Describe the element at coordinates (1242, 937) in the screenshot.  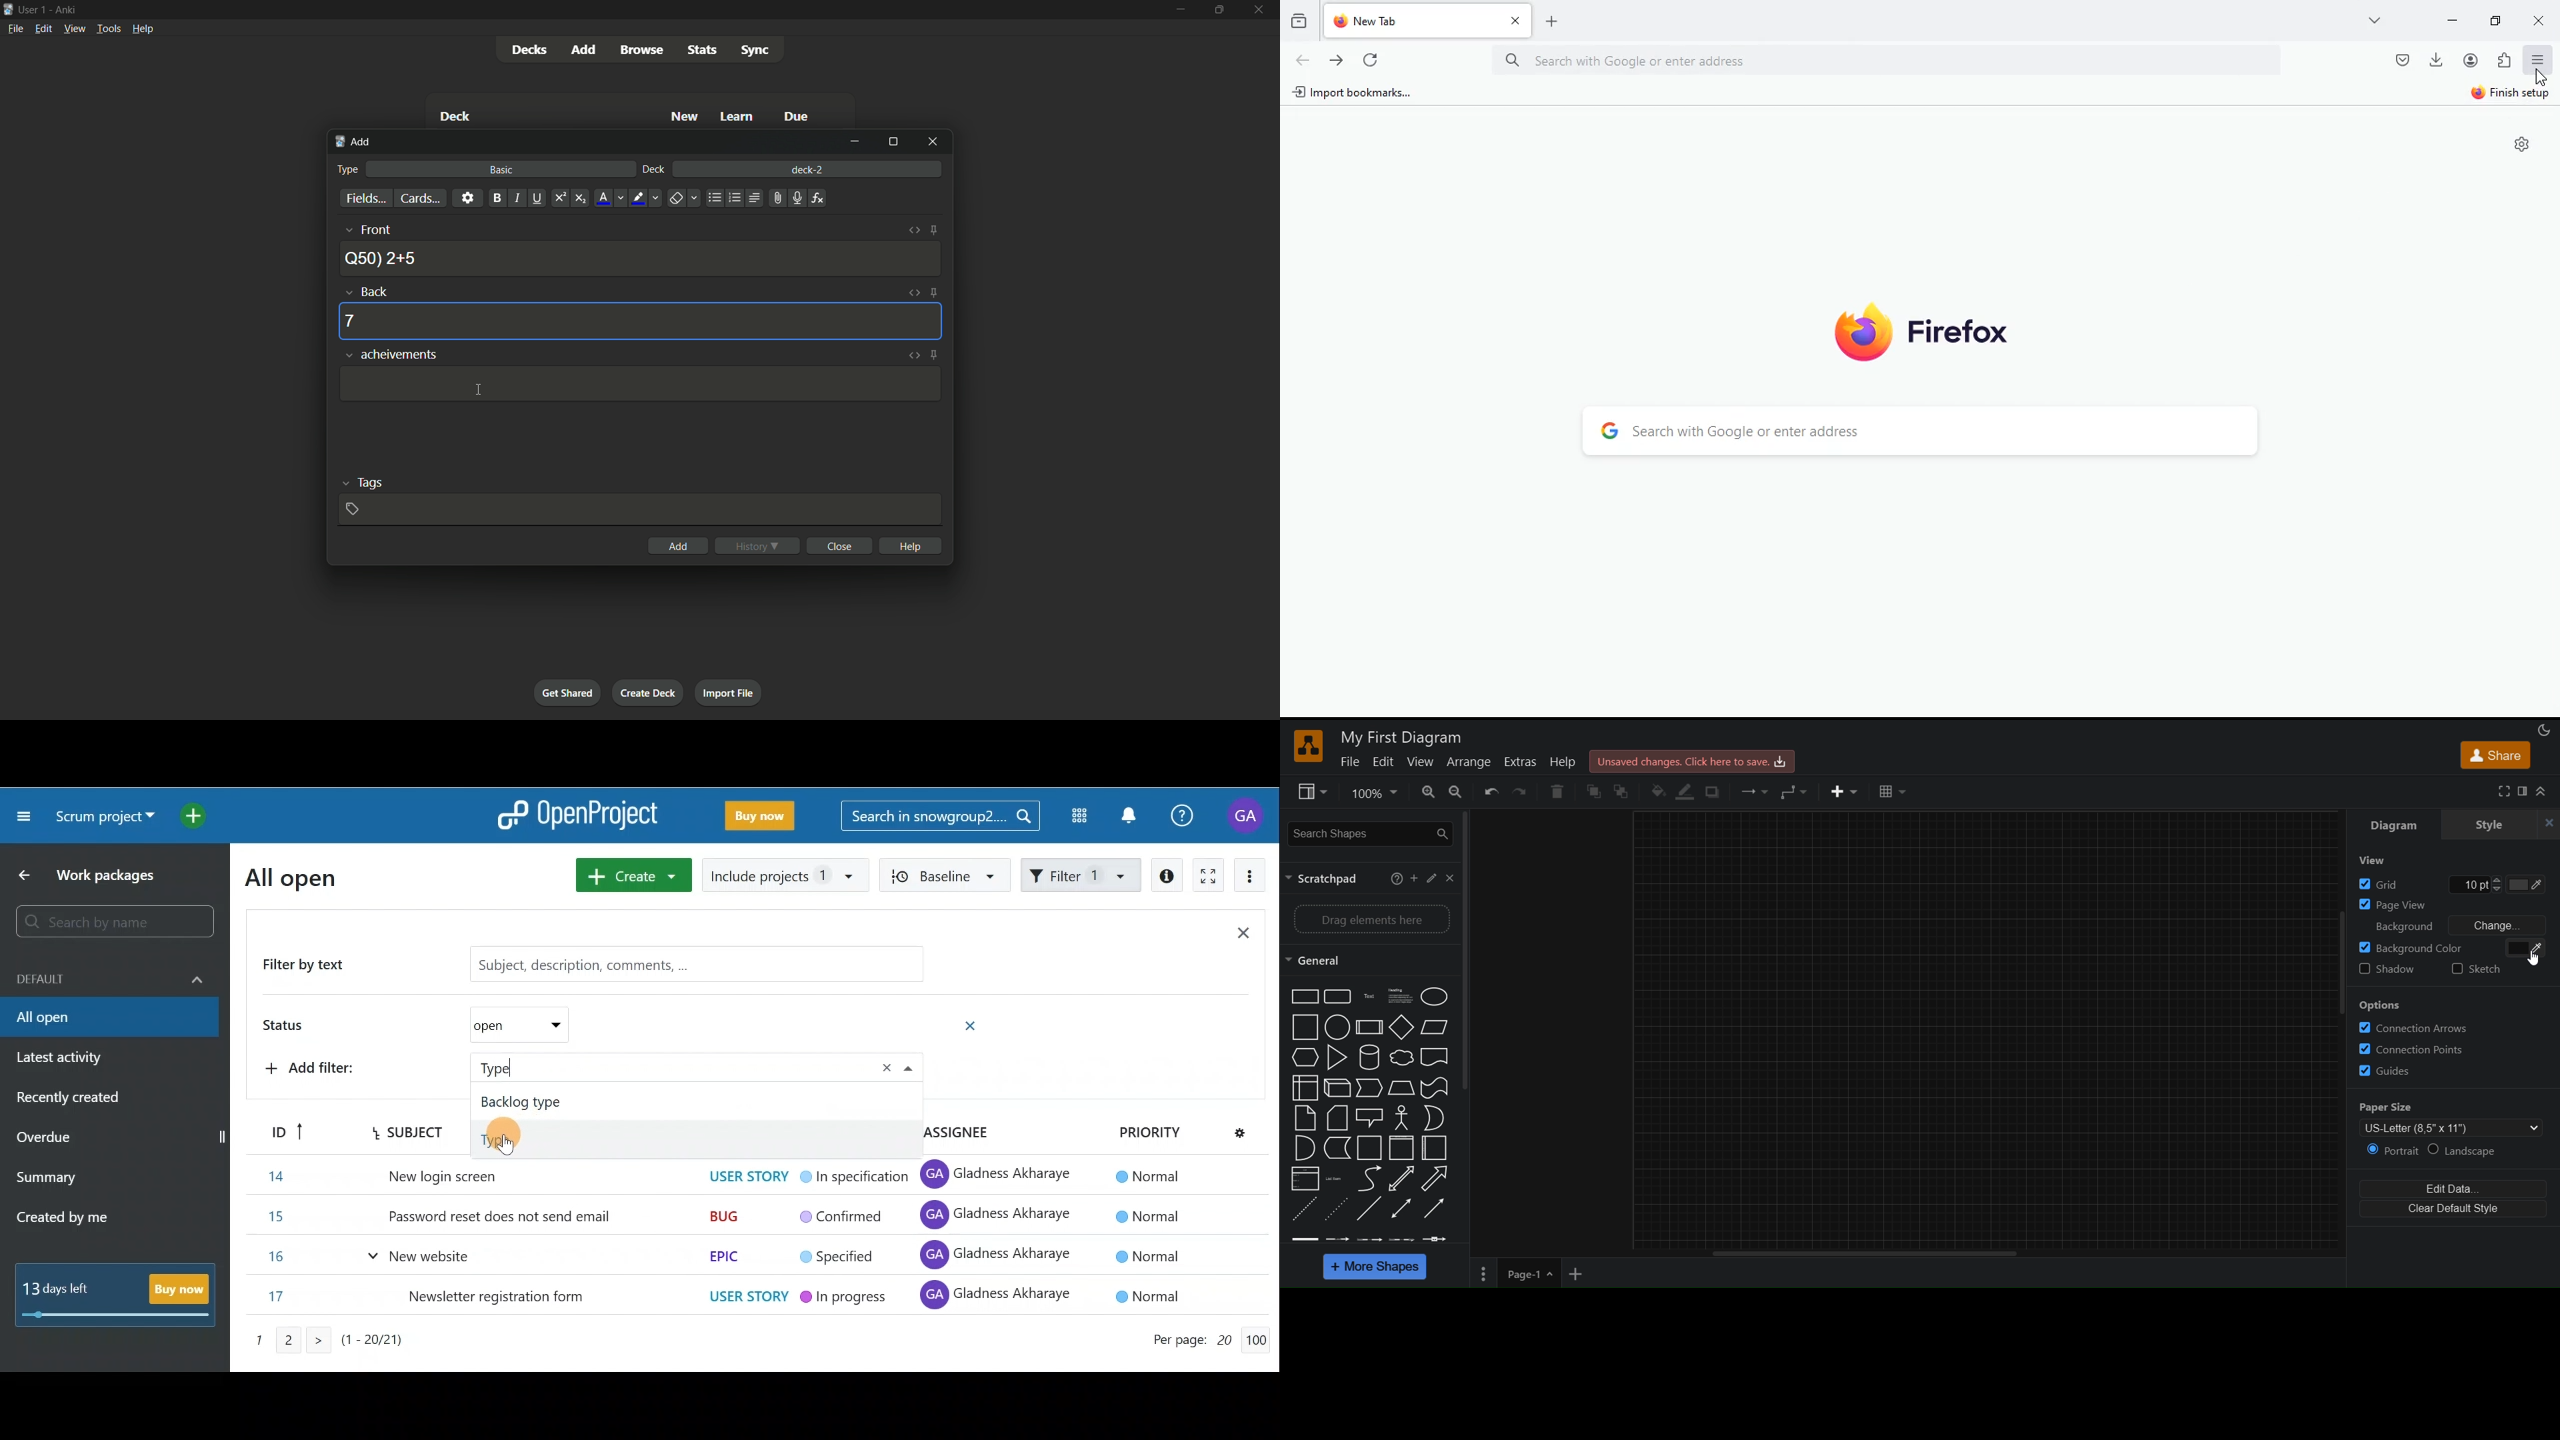
I see `Close` at that location.